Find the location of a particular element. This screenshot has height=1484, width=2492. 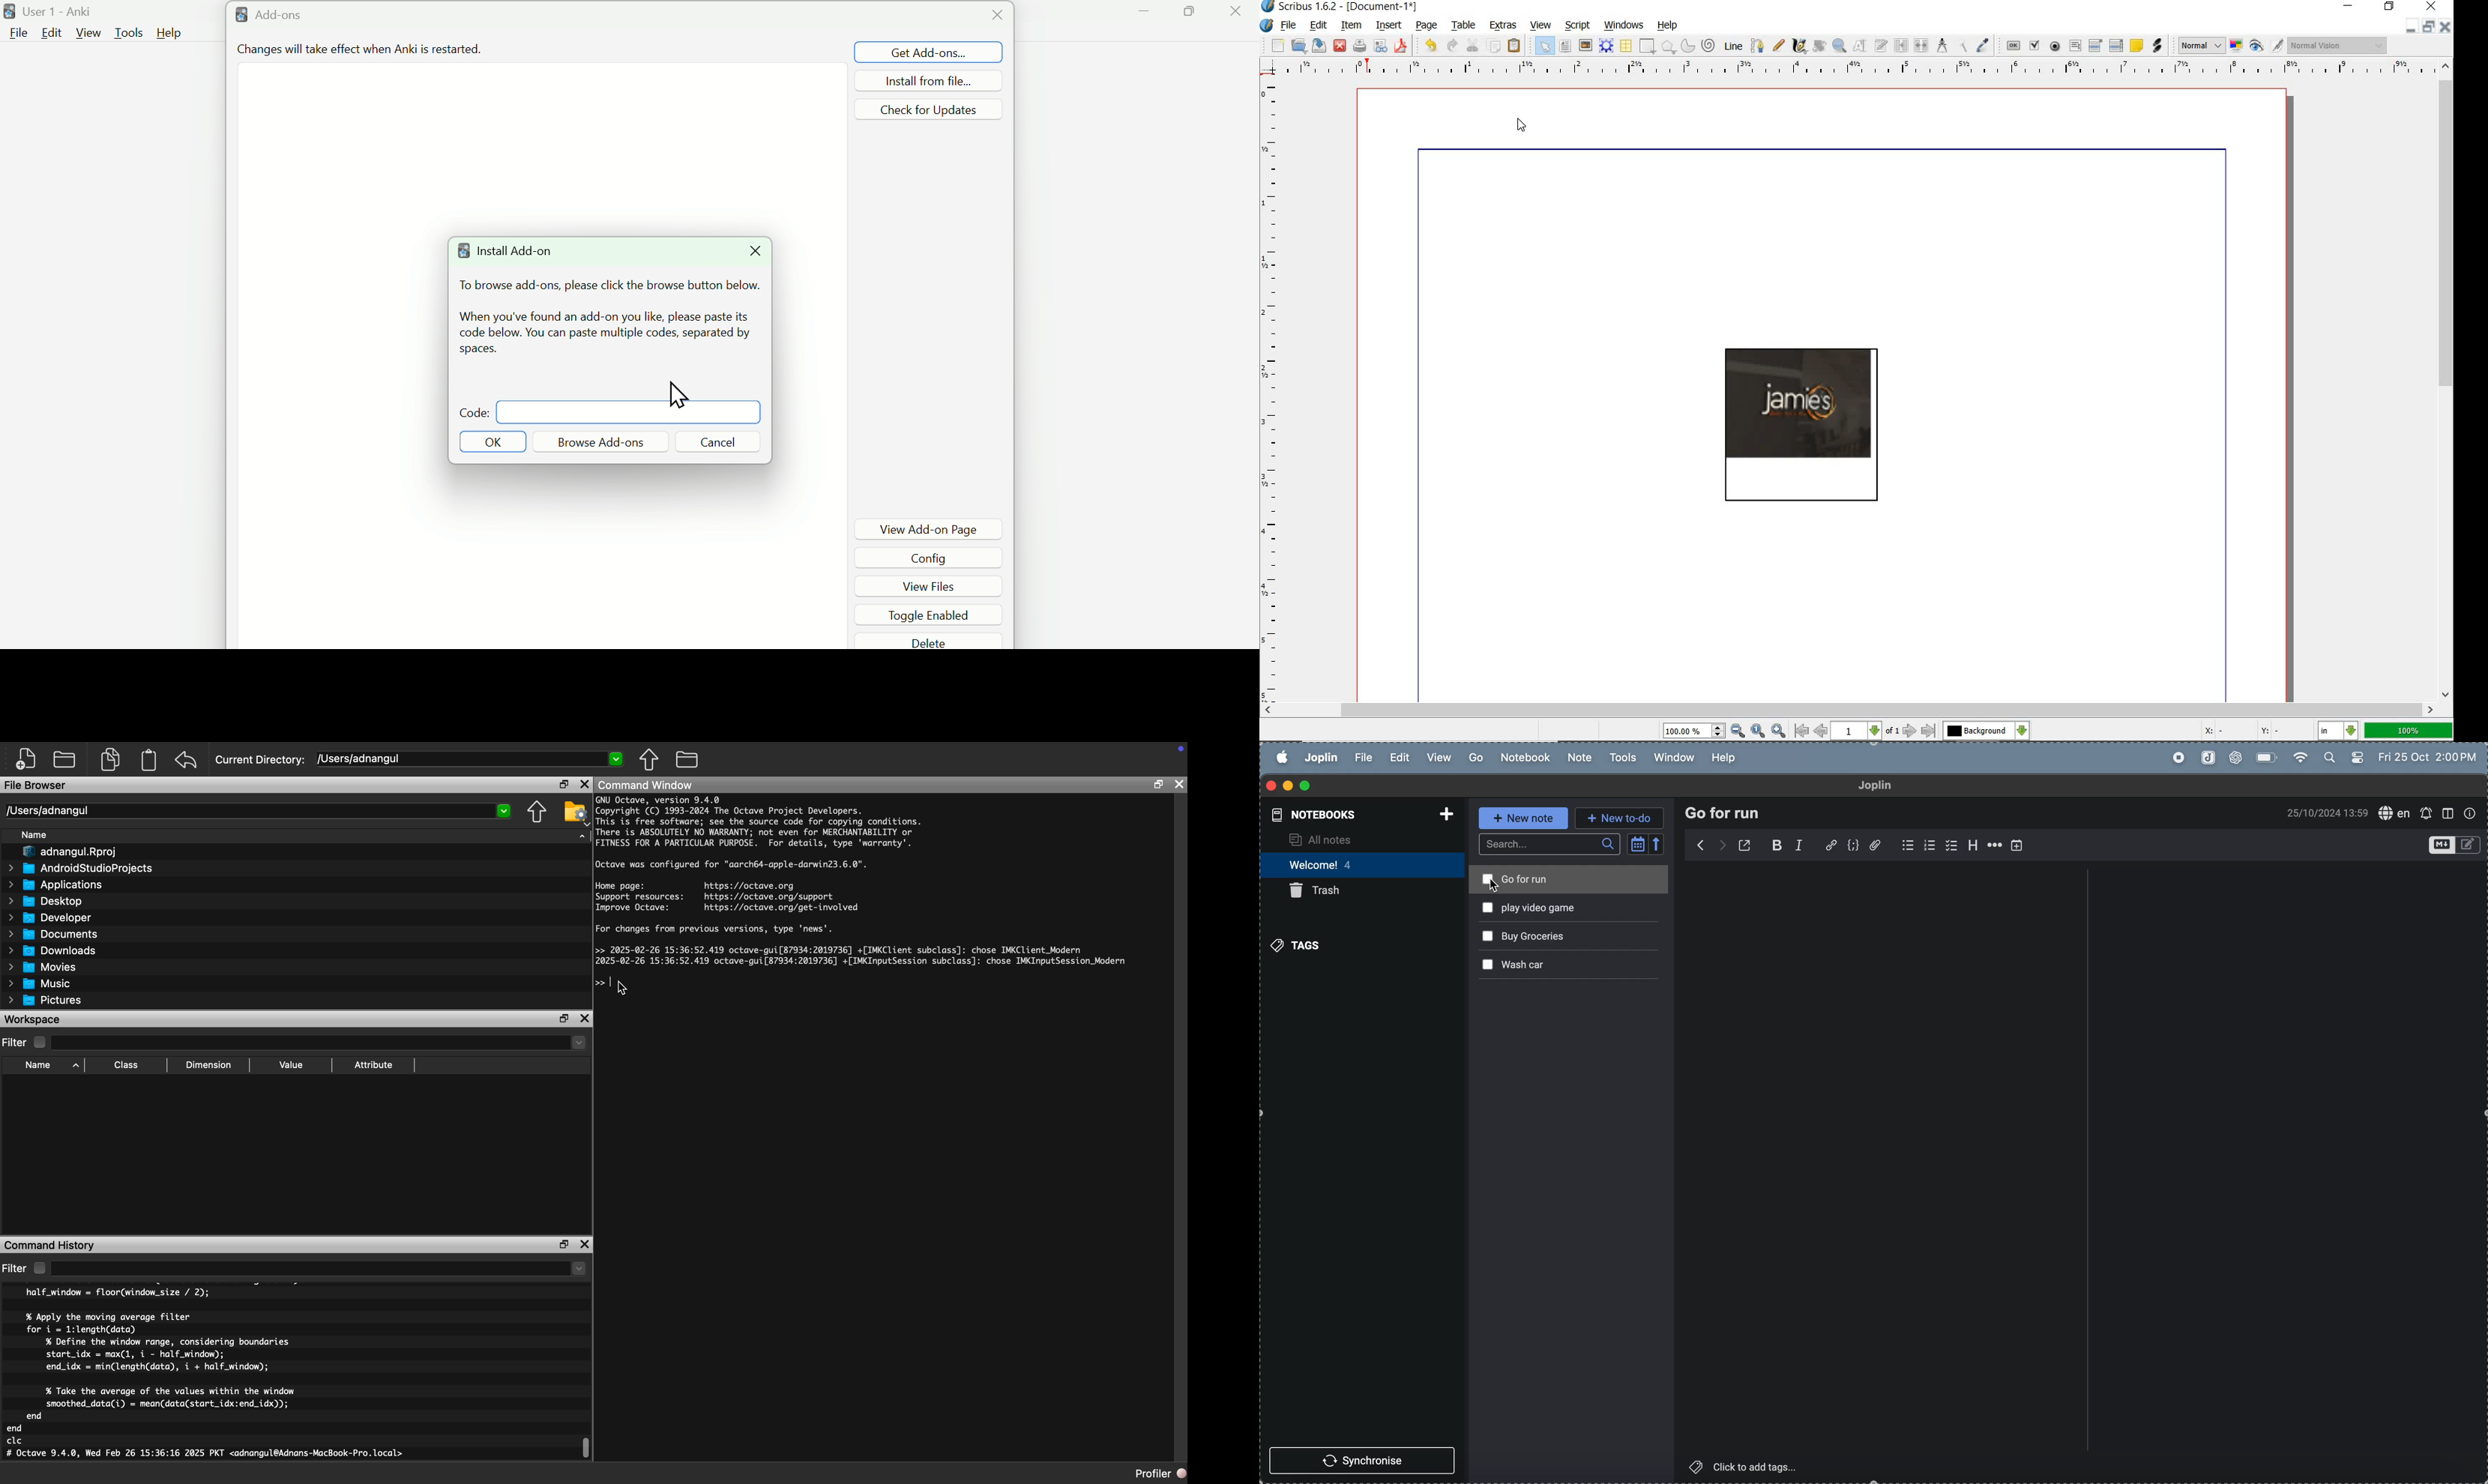

pdf radio button is located at coordinates (2056, 47).